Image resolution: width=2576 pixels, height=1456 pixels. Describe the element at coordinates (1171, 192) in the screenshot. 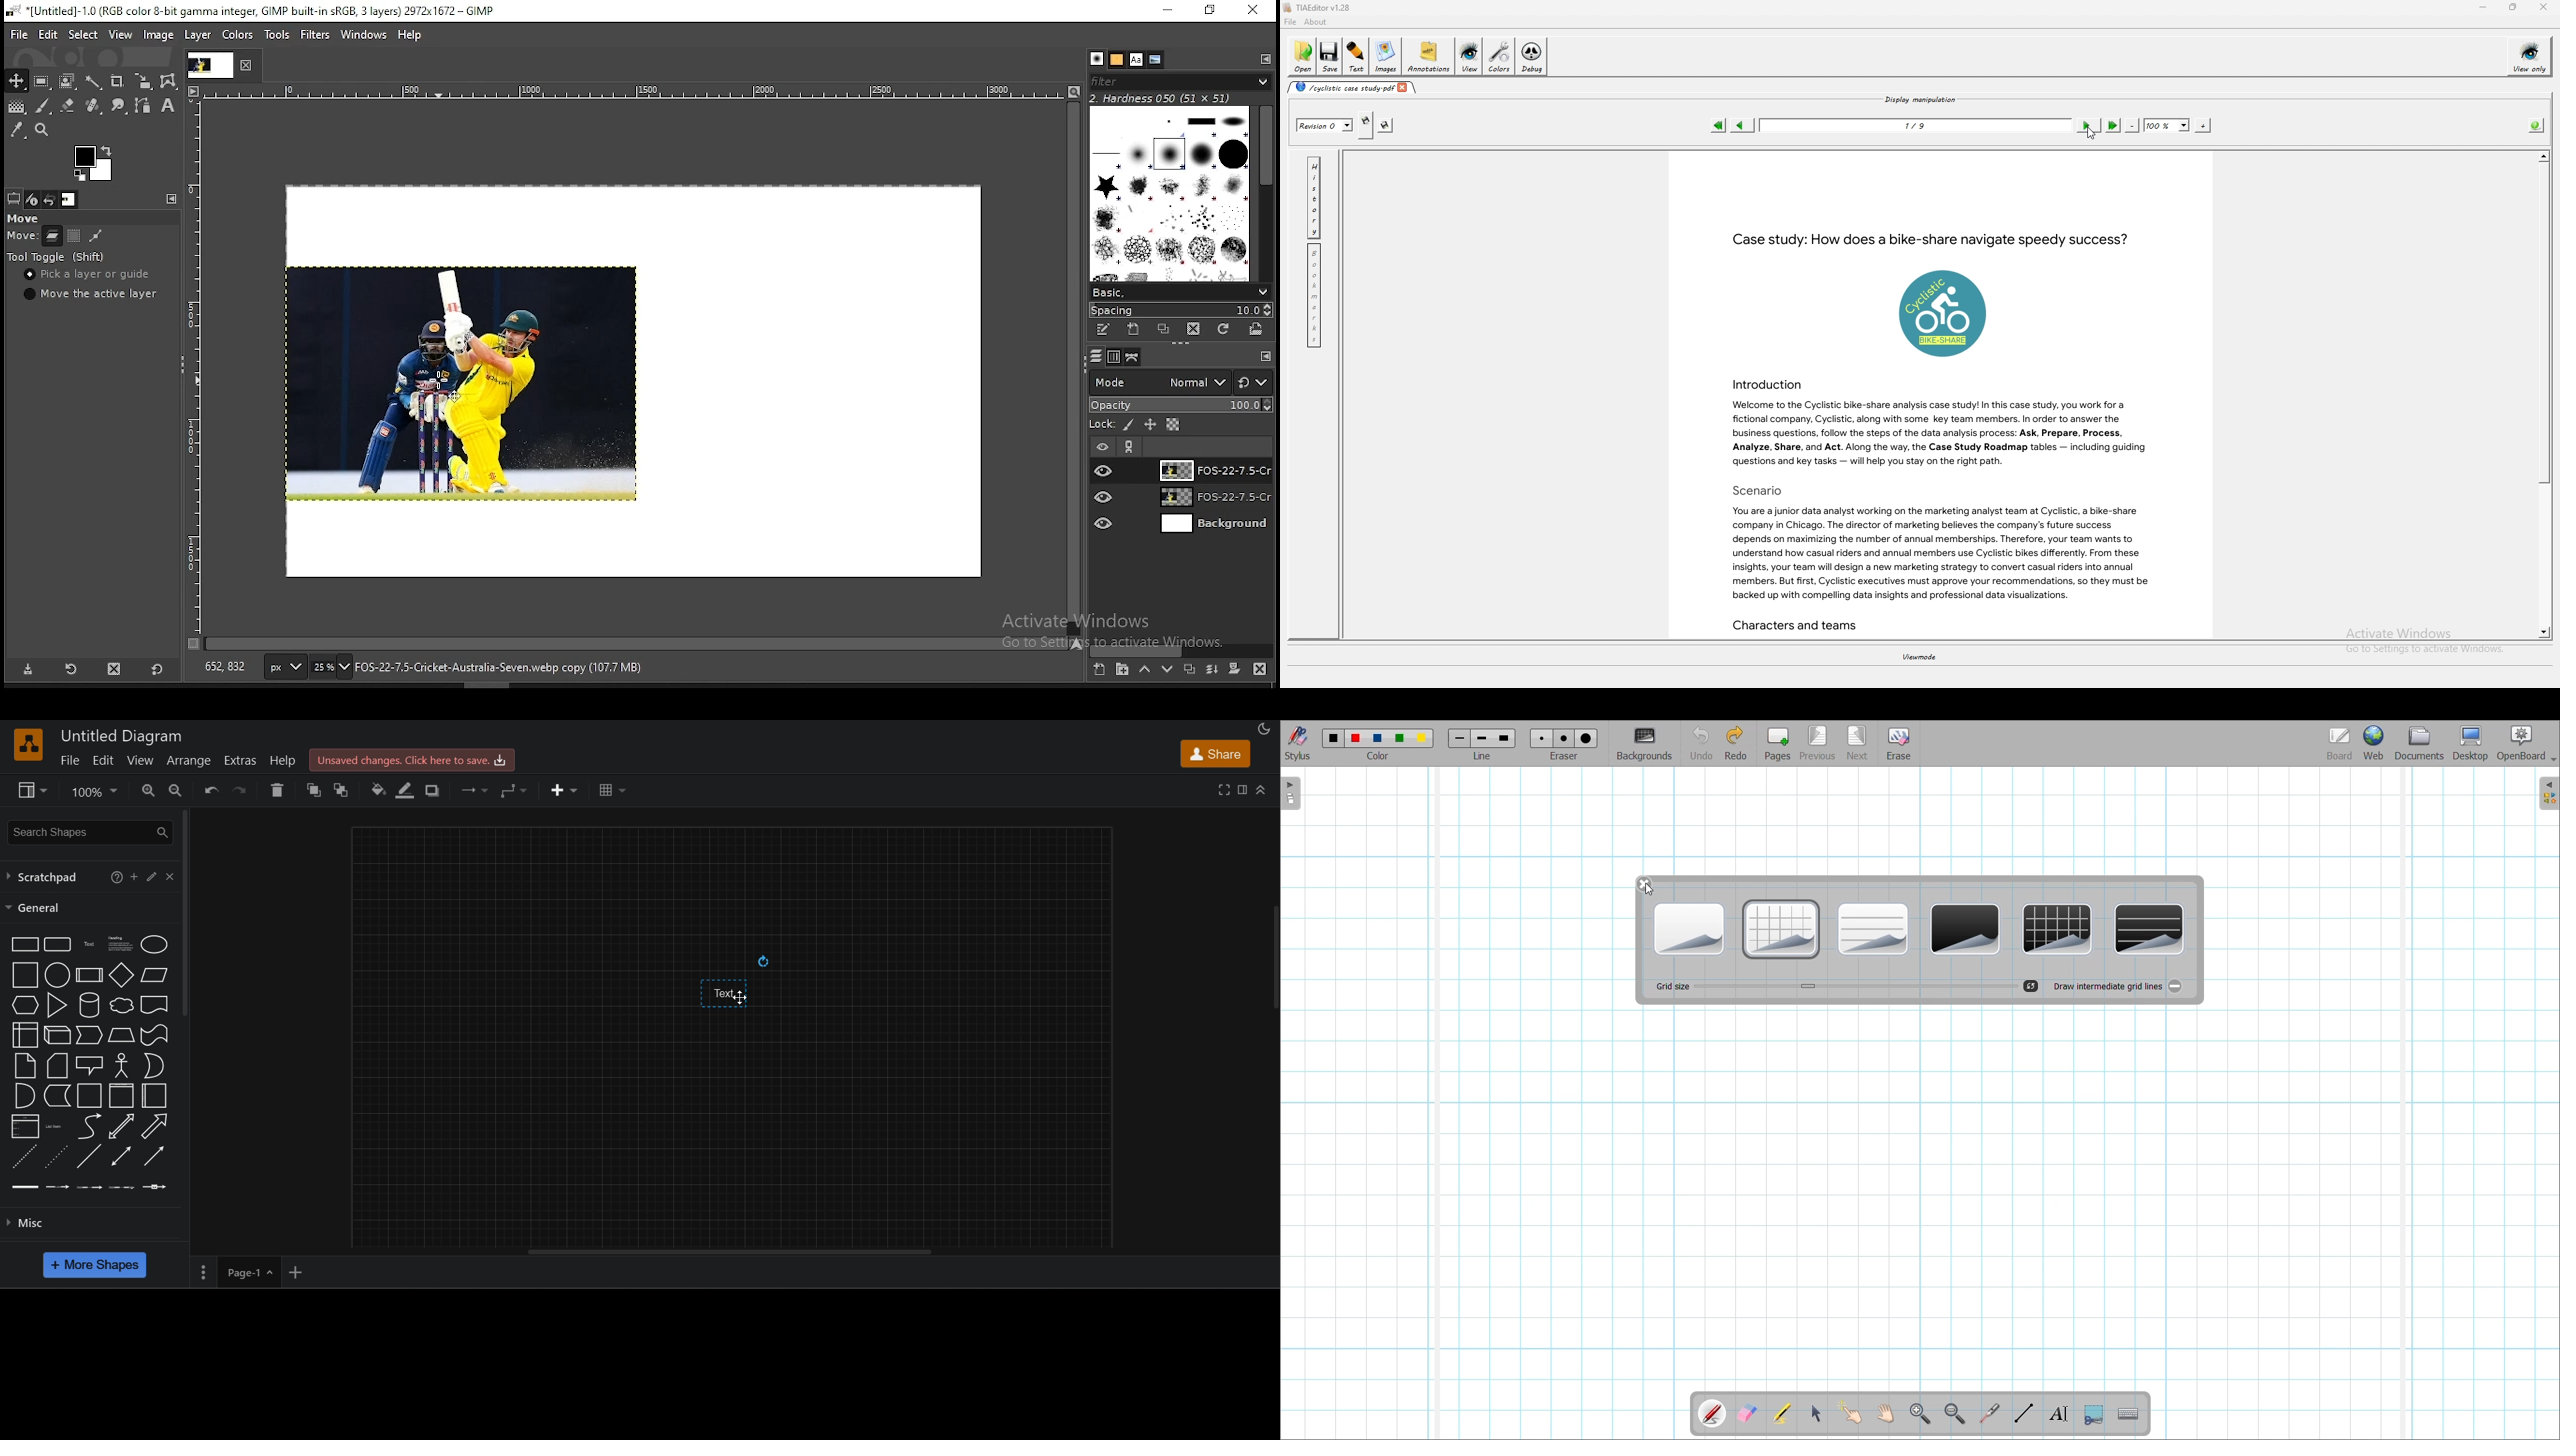

I see `Designs` at that location.